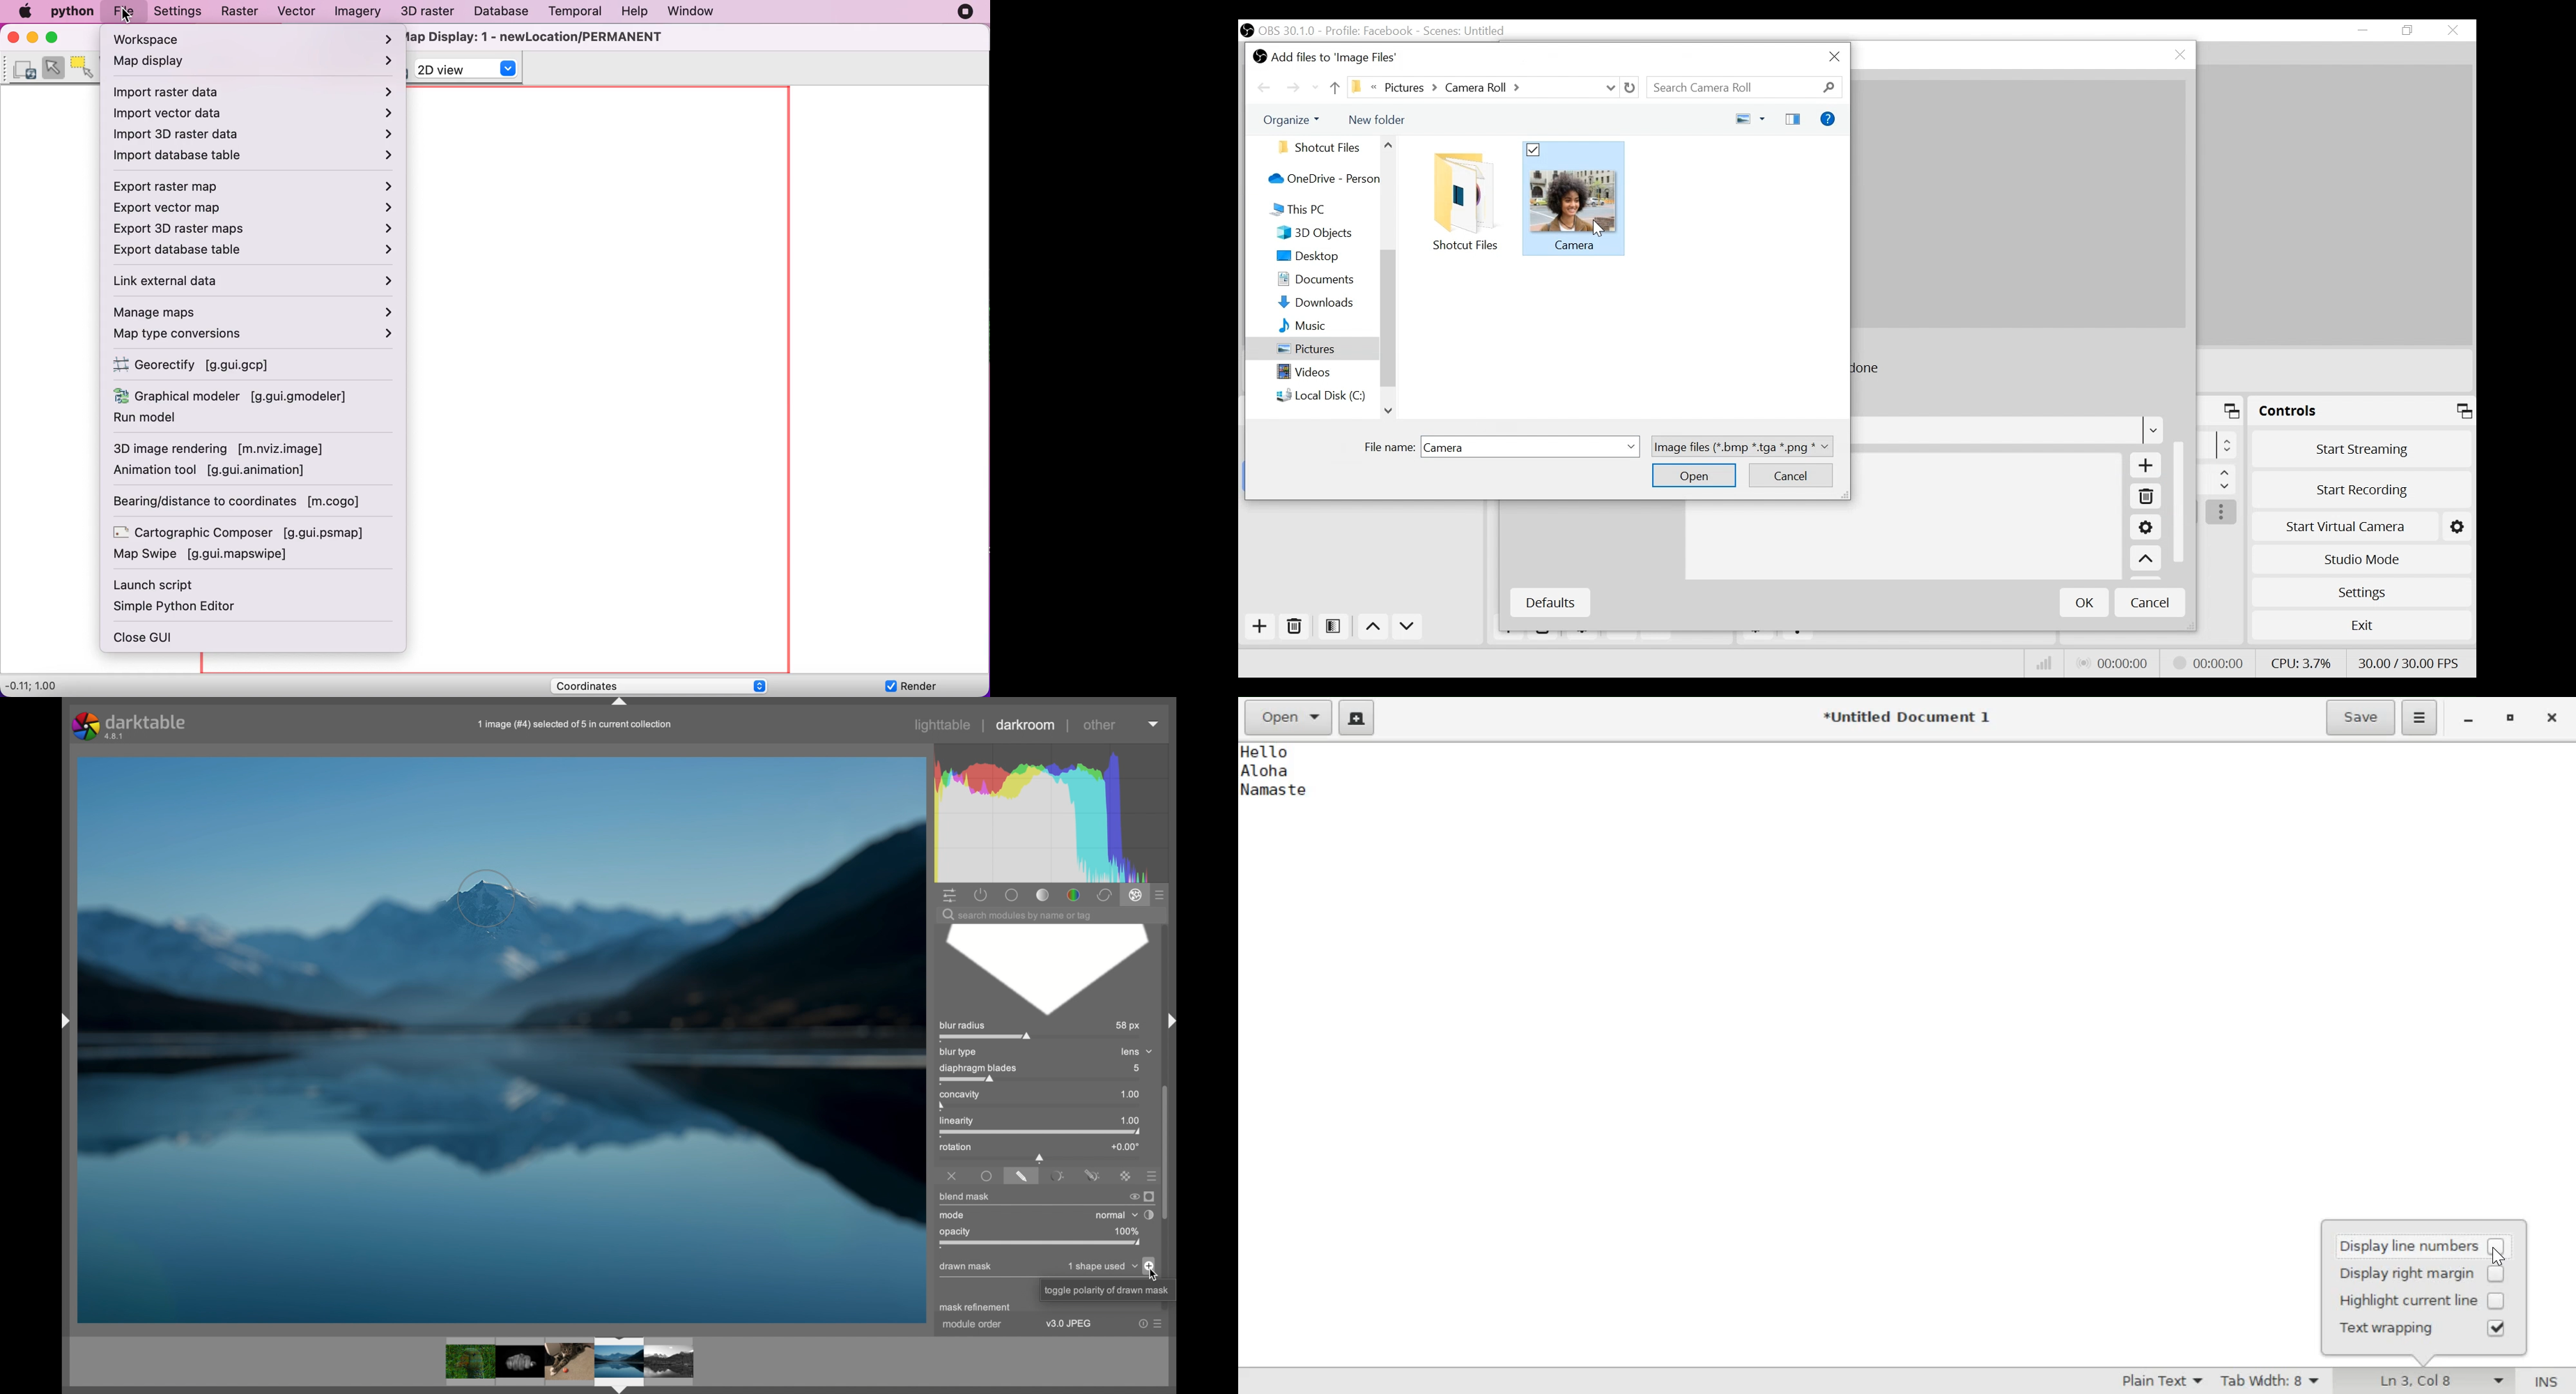 Image resolution: width=2576 pixels, height=1400 pixels. Describe the element at coordinates (1747, 445) in the screenshot. I see `image files (*.bmp*.tga*.png` at that location.